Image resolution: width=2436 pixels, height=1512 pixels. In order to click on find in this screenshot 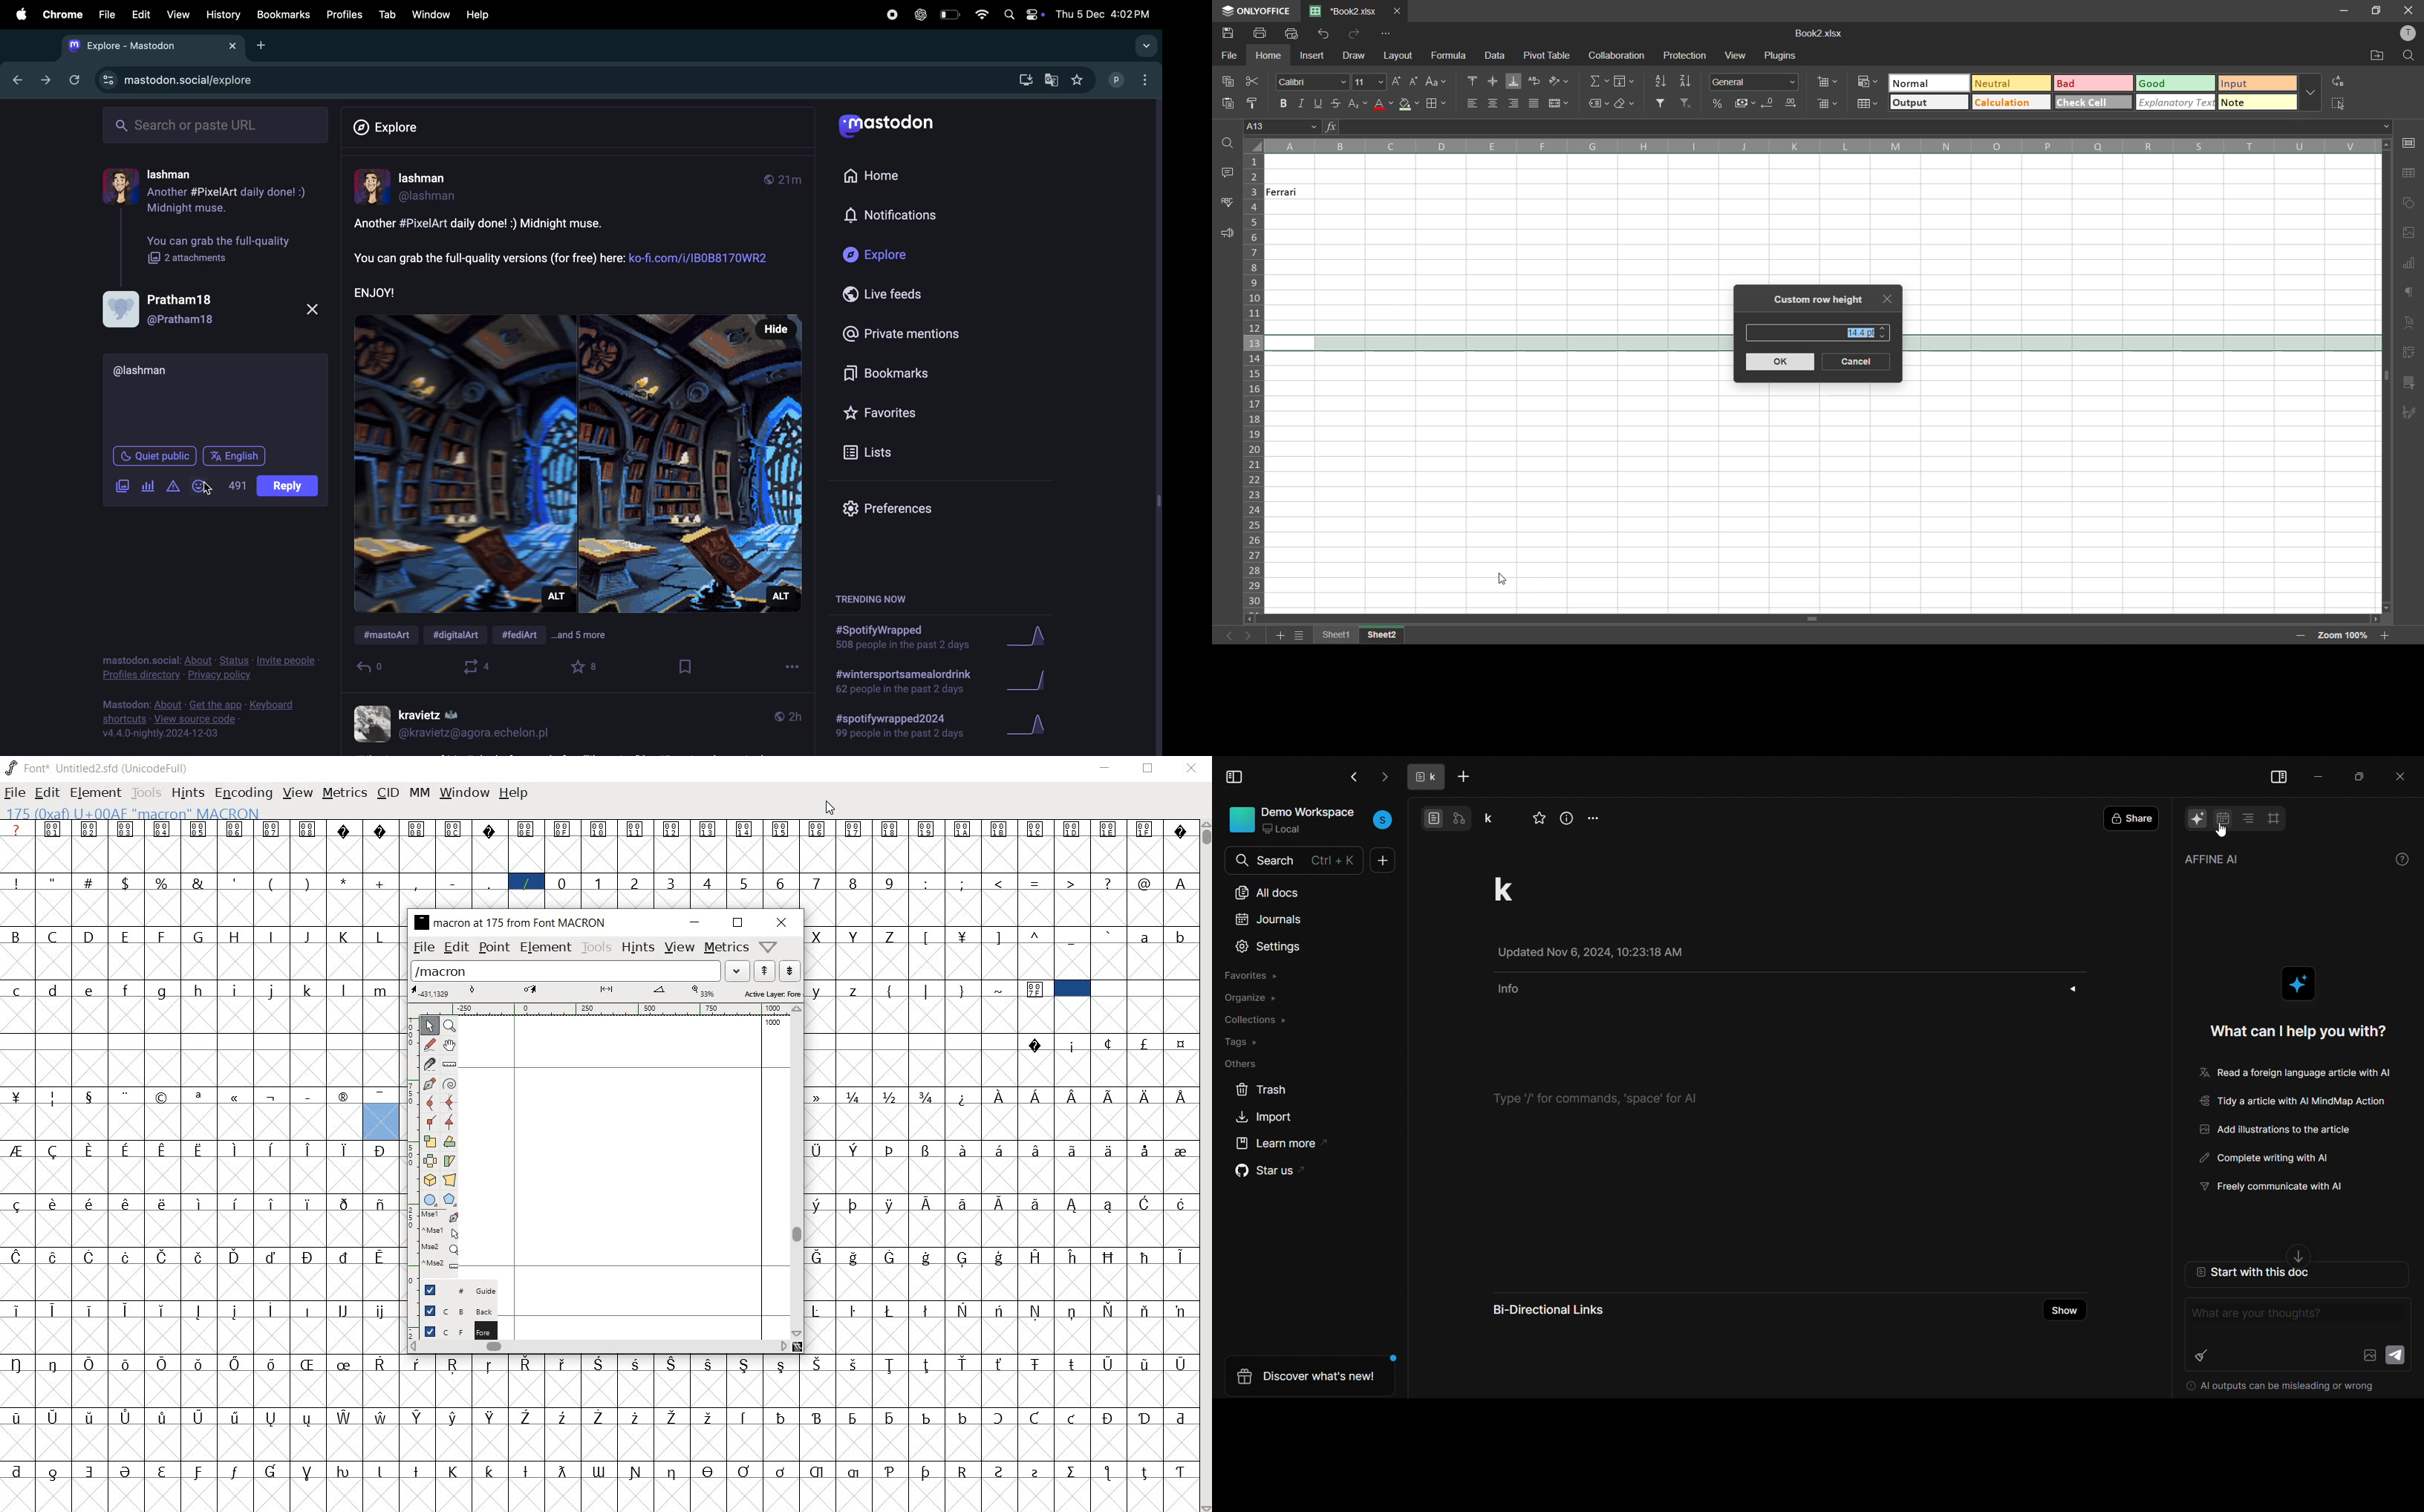, I will do `click(2410, 56)`.